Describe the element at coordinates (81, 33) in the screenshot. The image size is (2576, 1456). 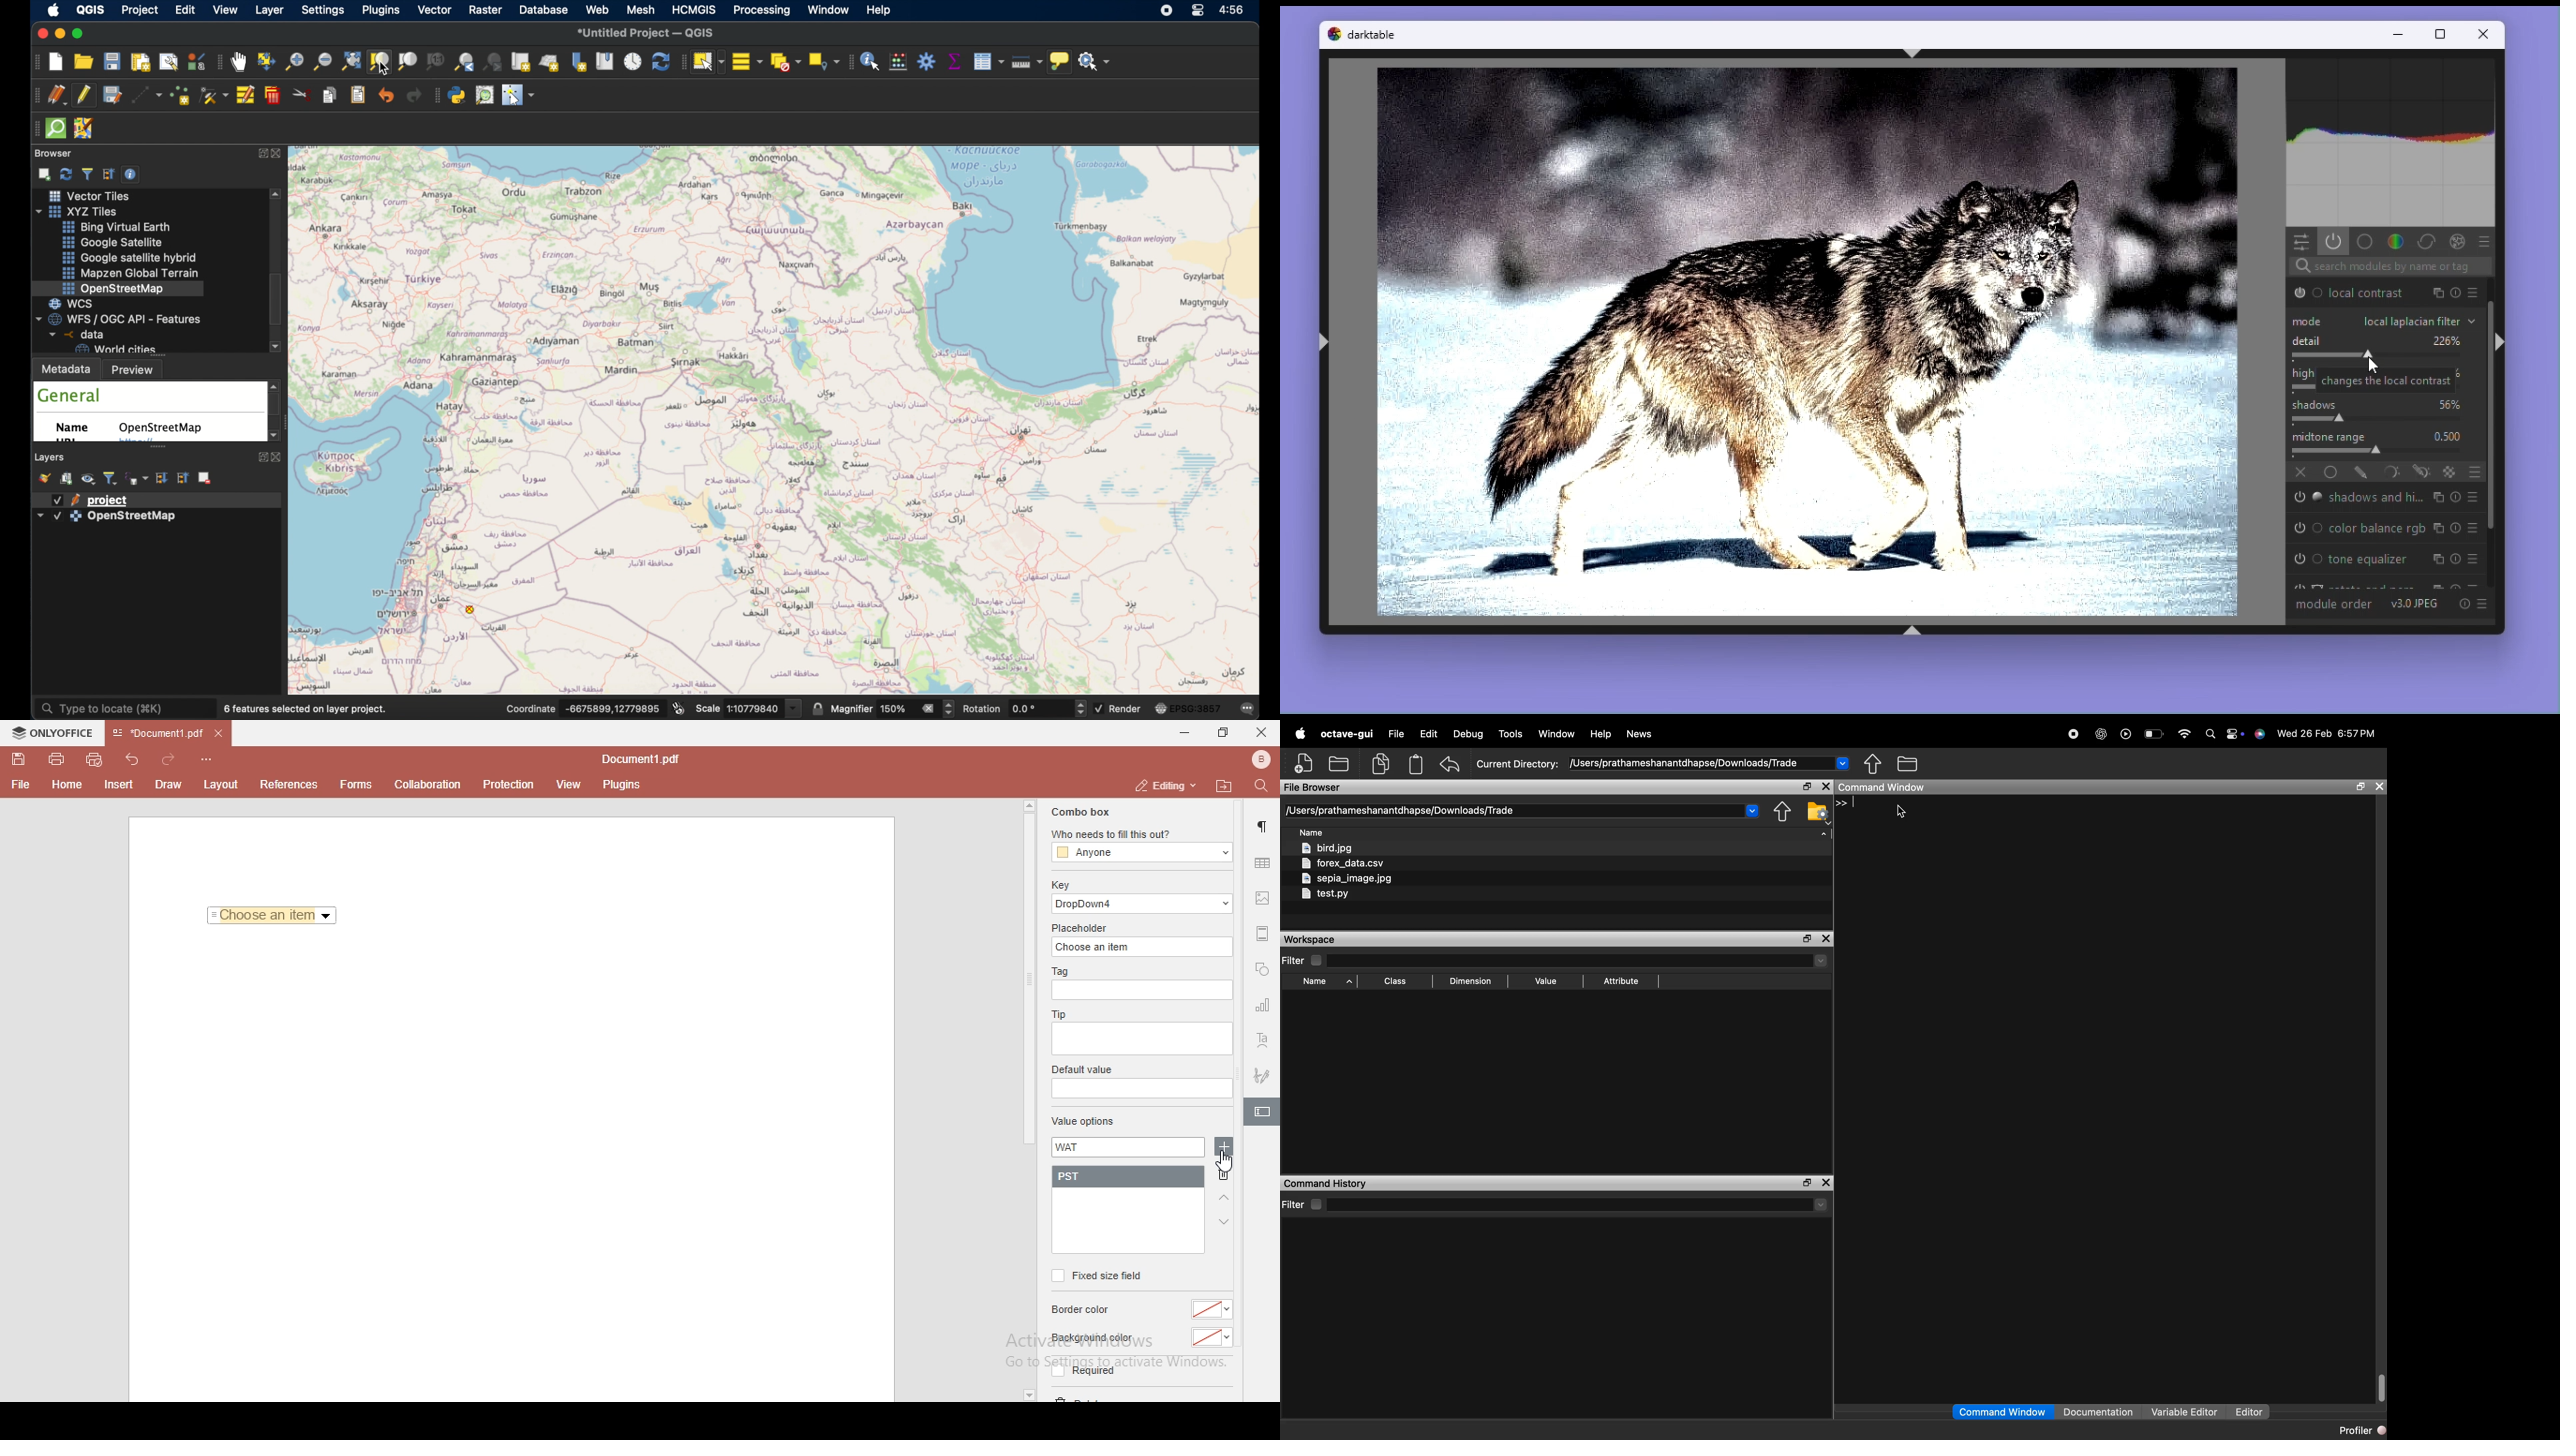
I see `maximize` at that location.